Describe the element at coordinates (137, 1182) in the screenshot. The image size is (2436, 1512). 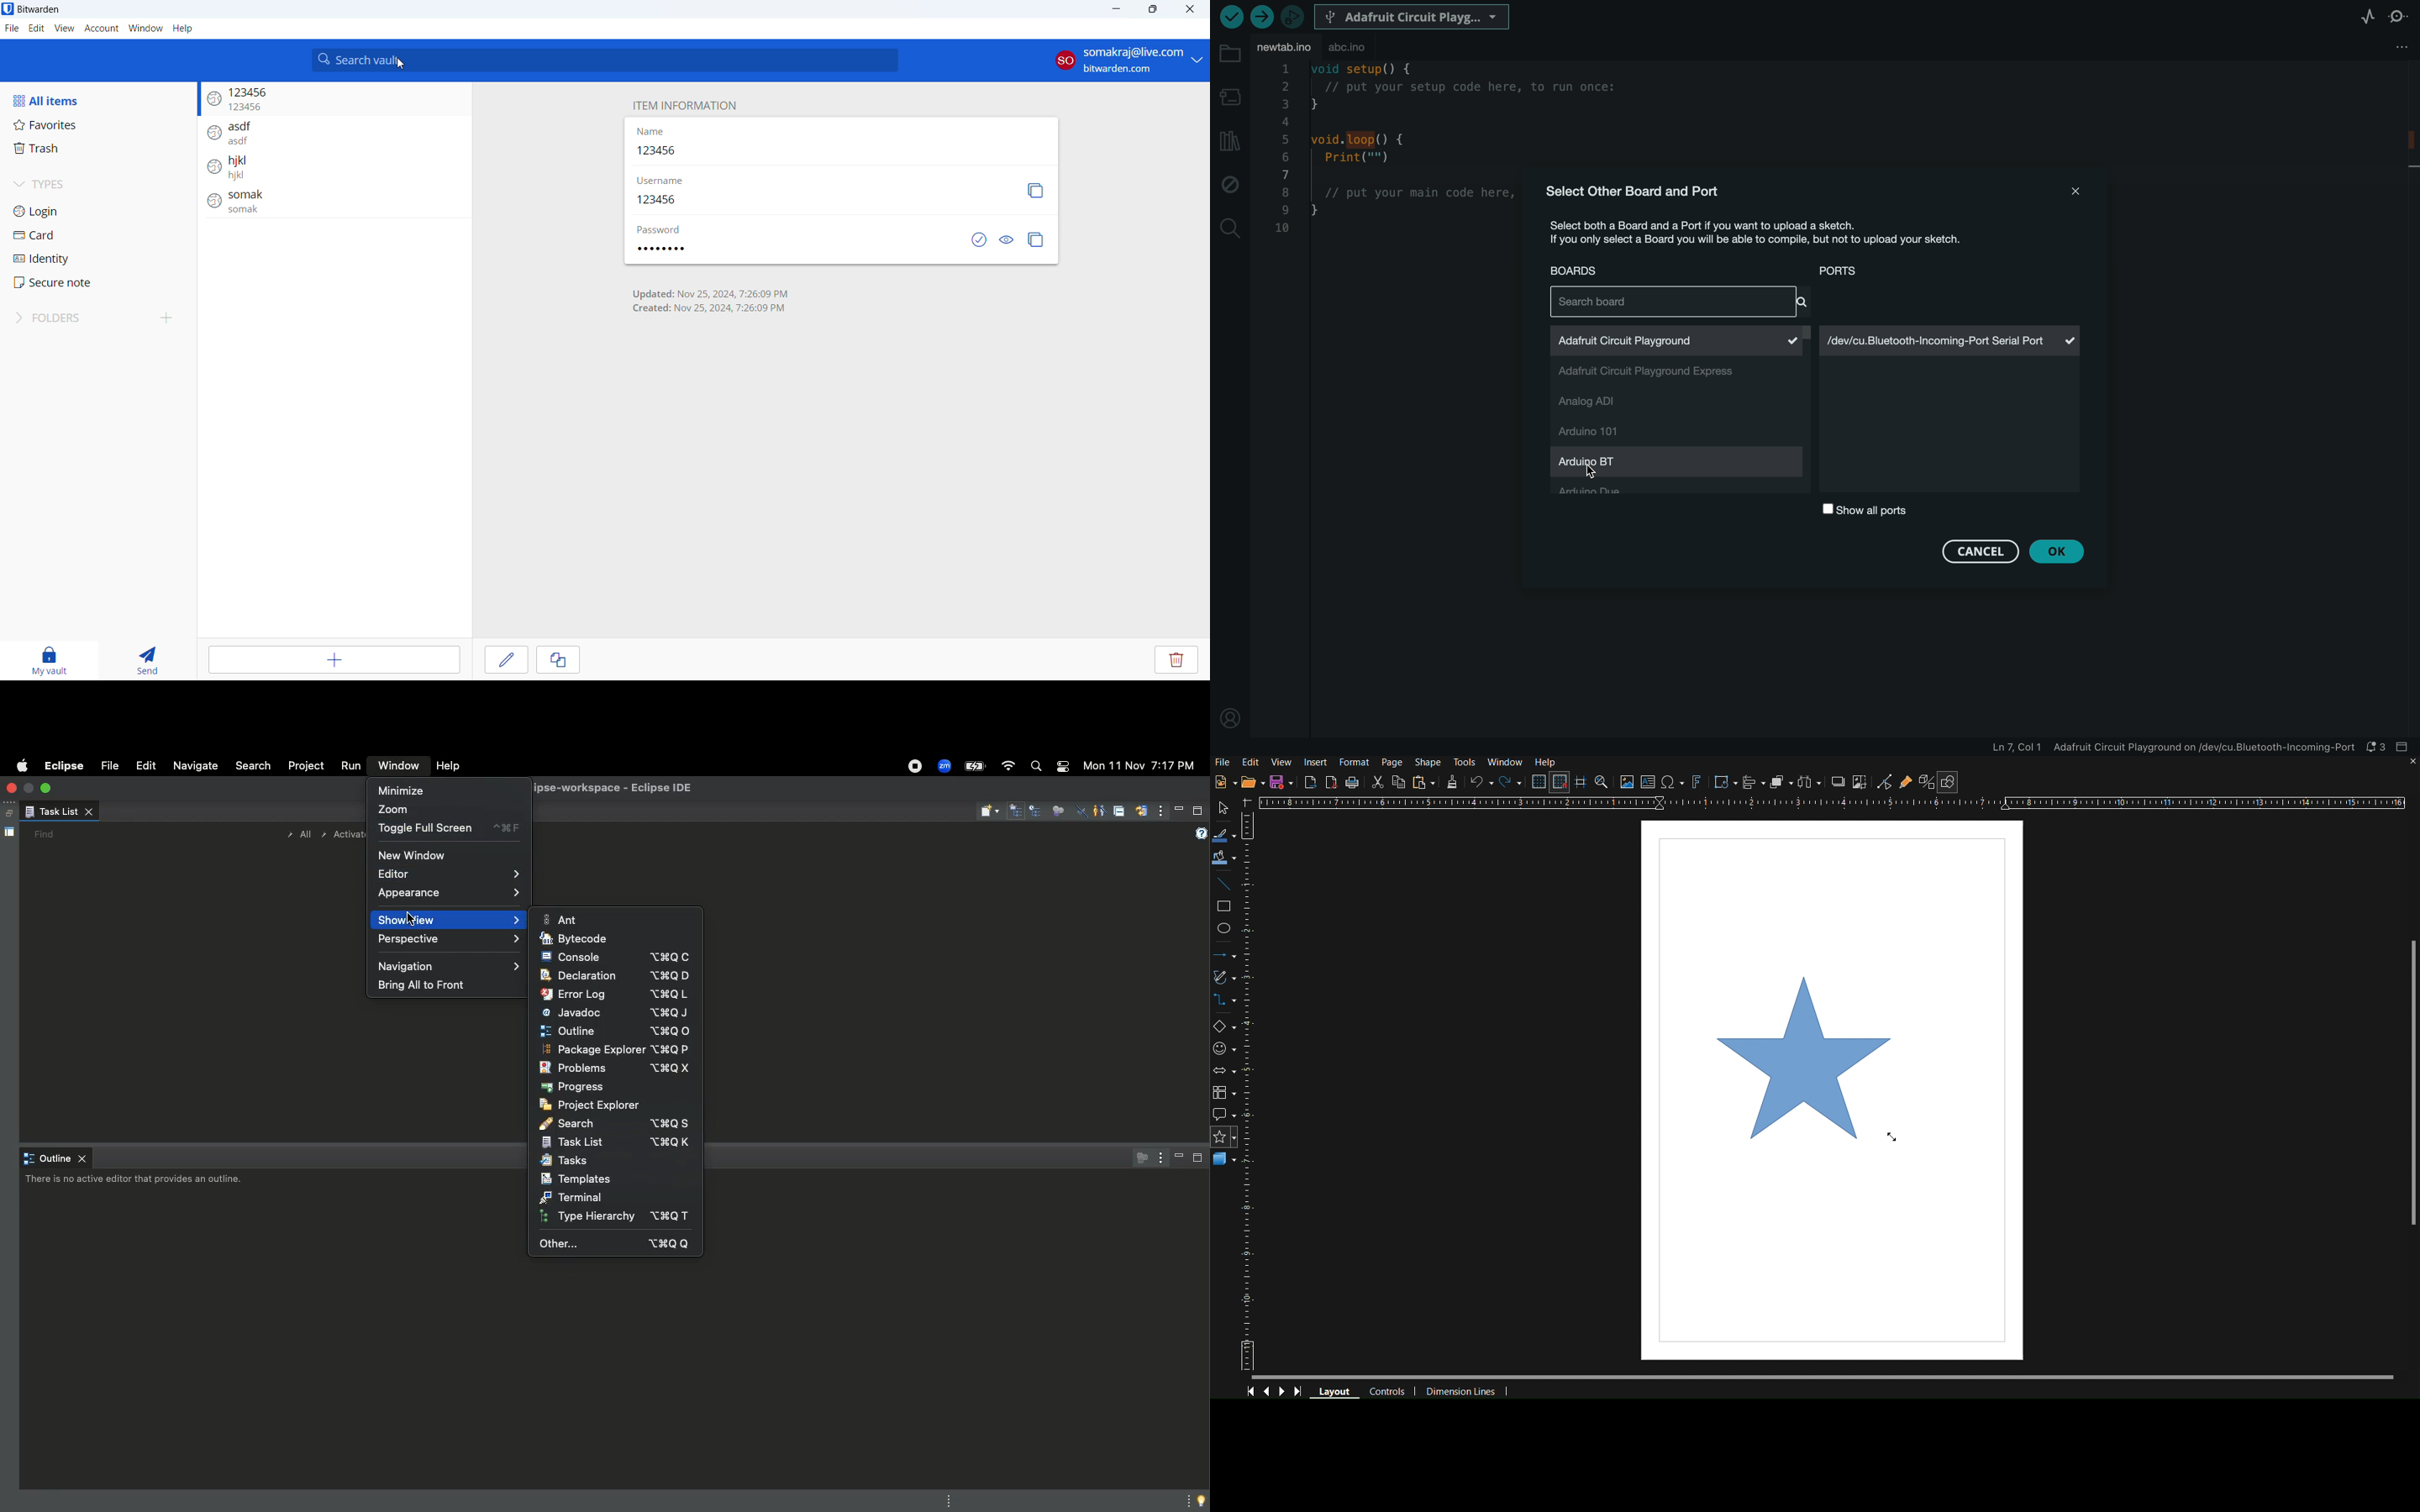
I see `There is no active editor` at that location.